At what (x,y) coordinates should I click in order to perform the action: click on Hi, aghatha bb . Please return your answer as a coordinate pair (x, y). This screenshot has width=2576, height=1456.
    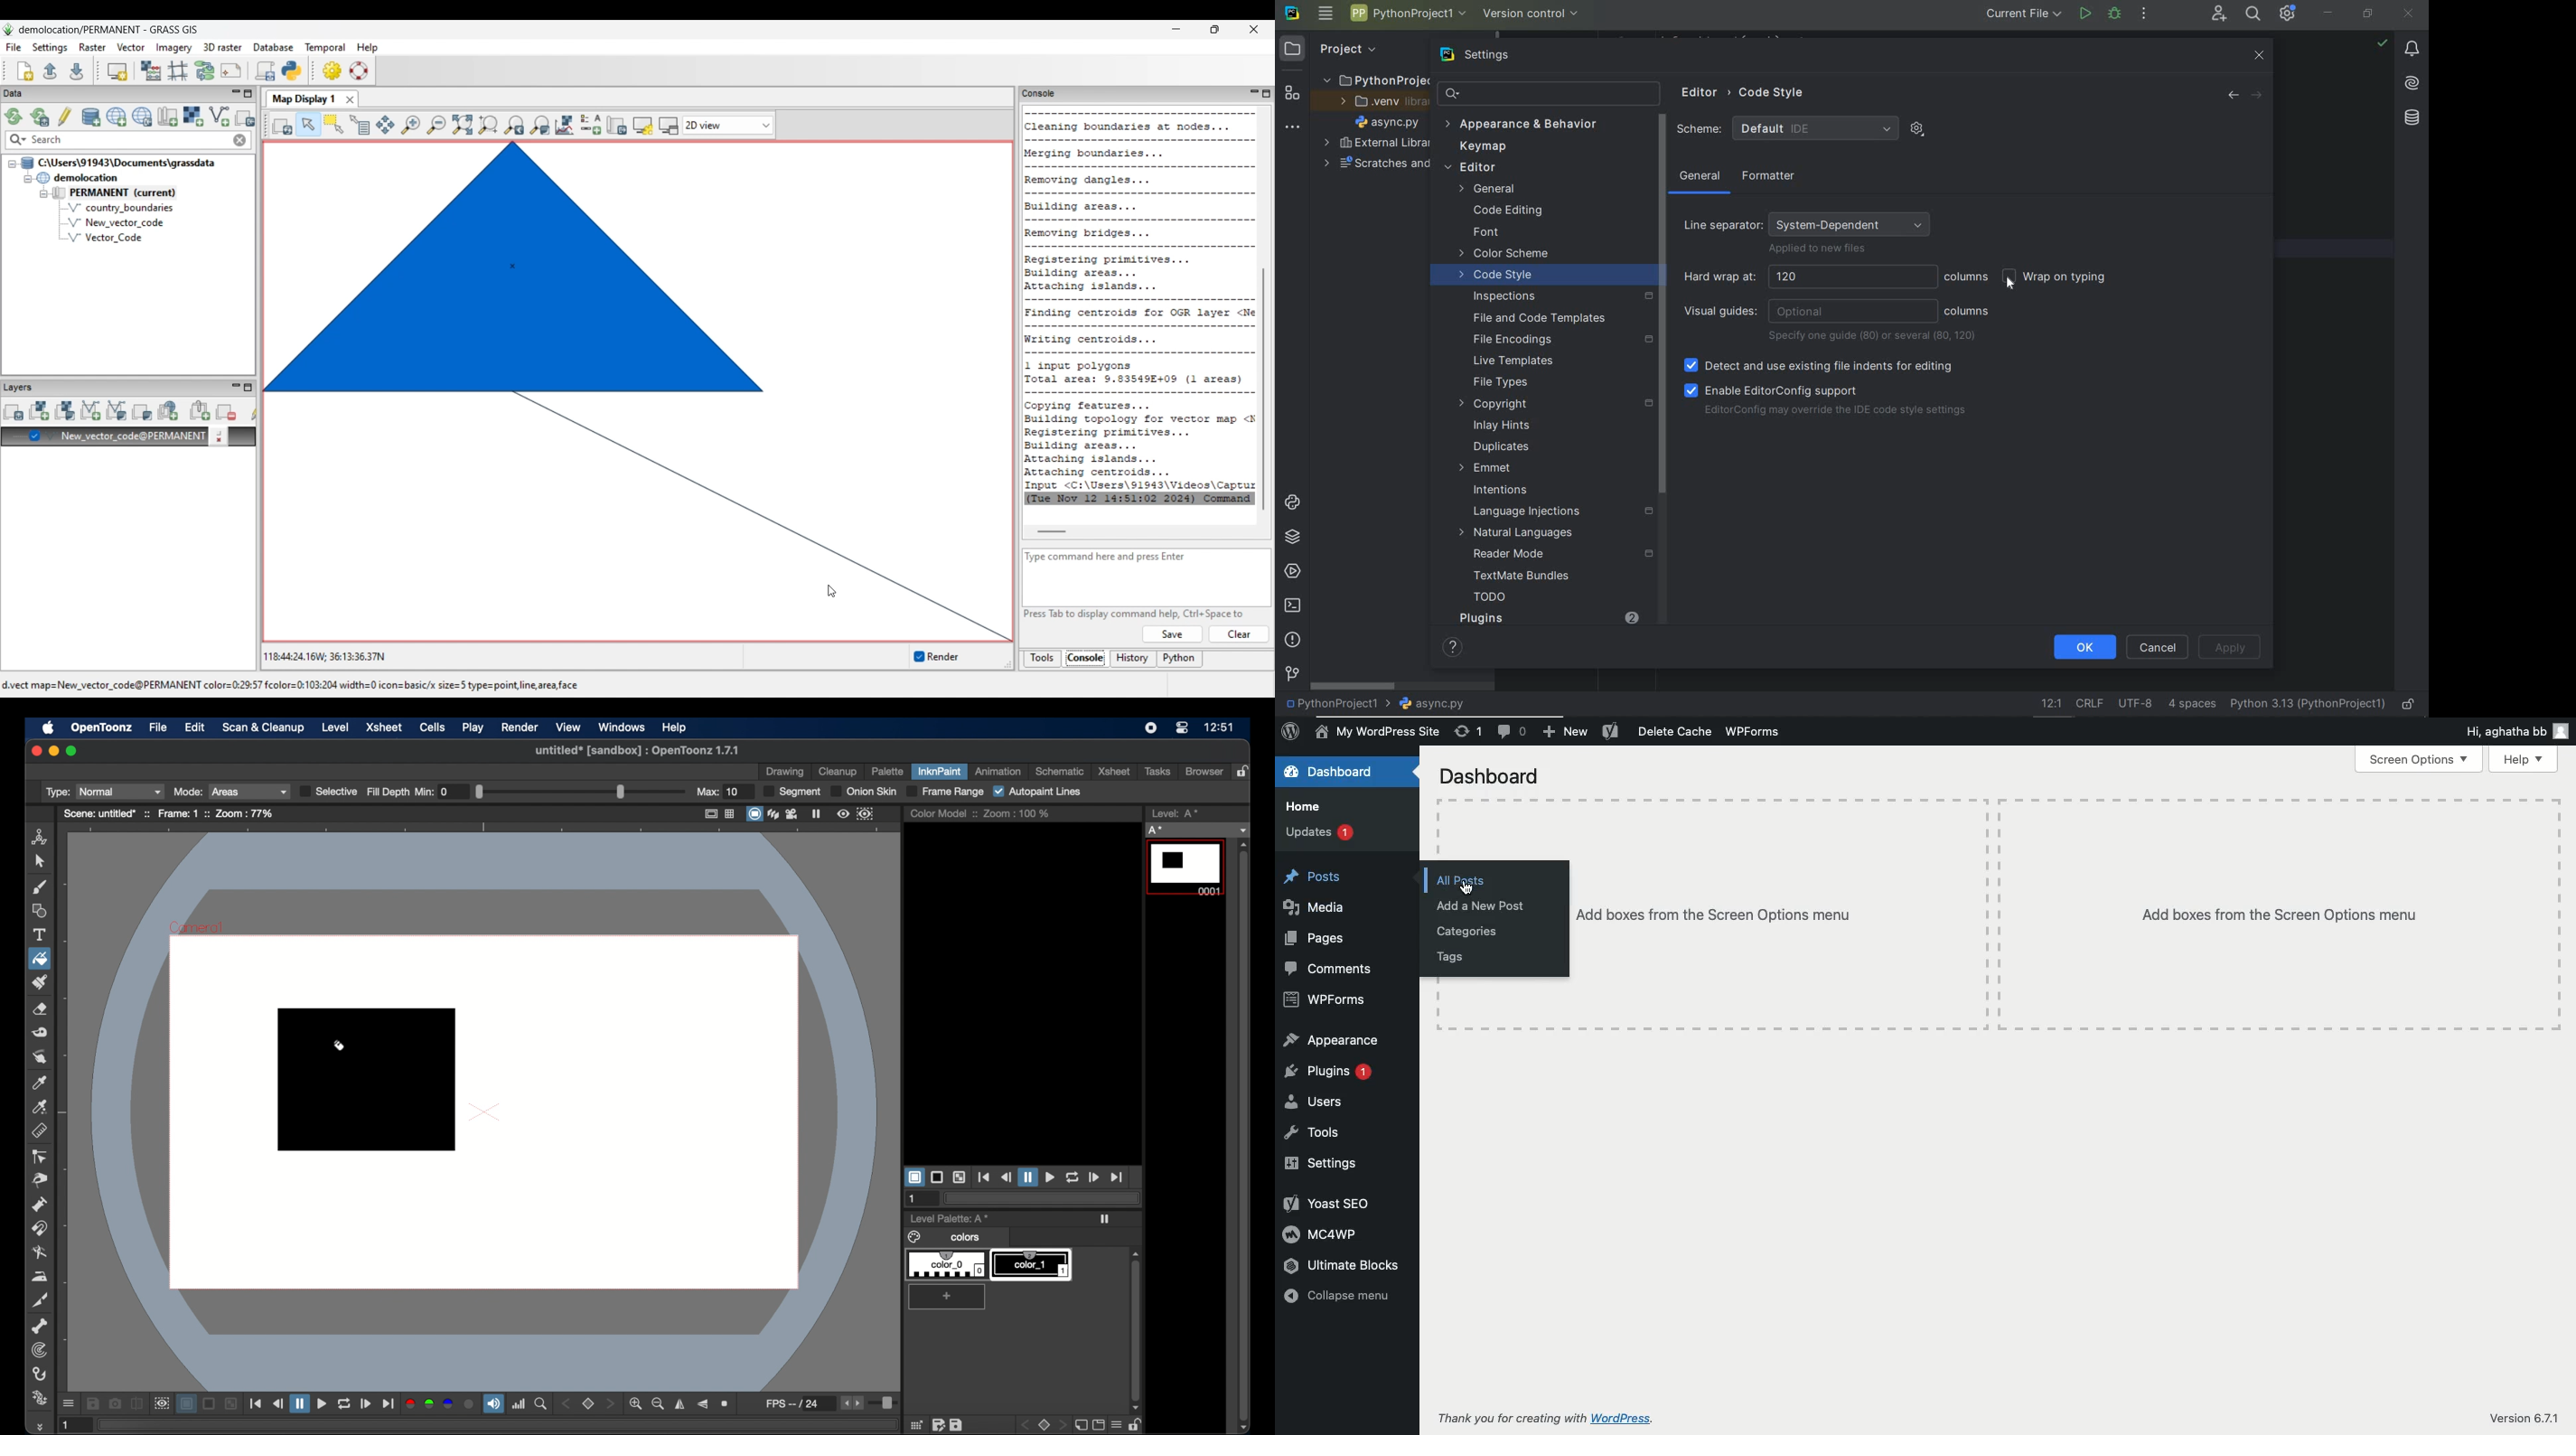
    Looking at the image, I should click on (2516, 731).